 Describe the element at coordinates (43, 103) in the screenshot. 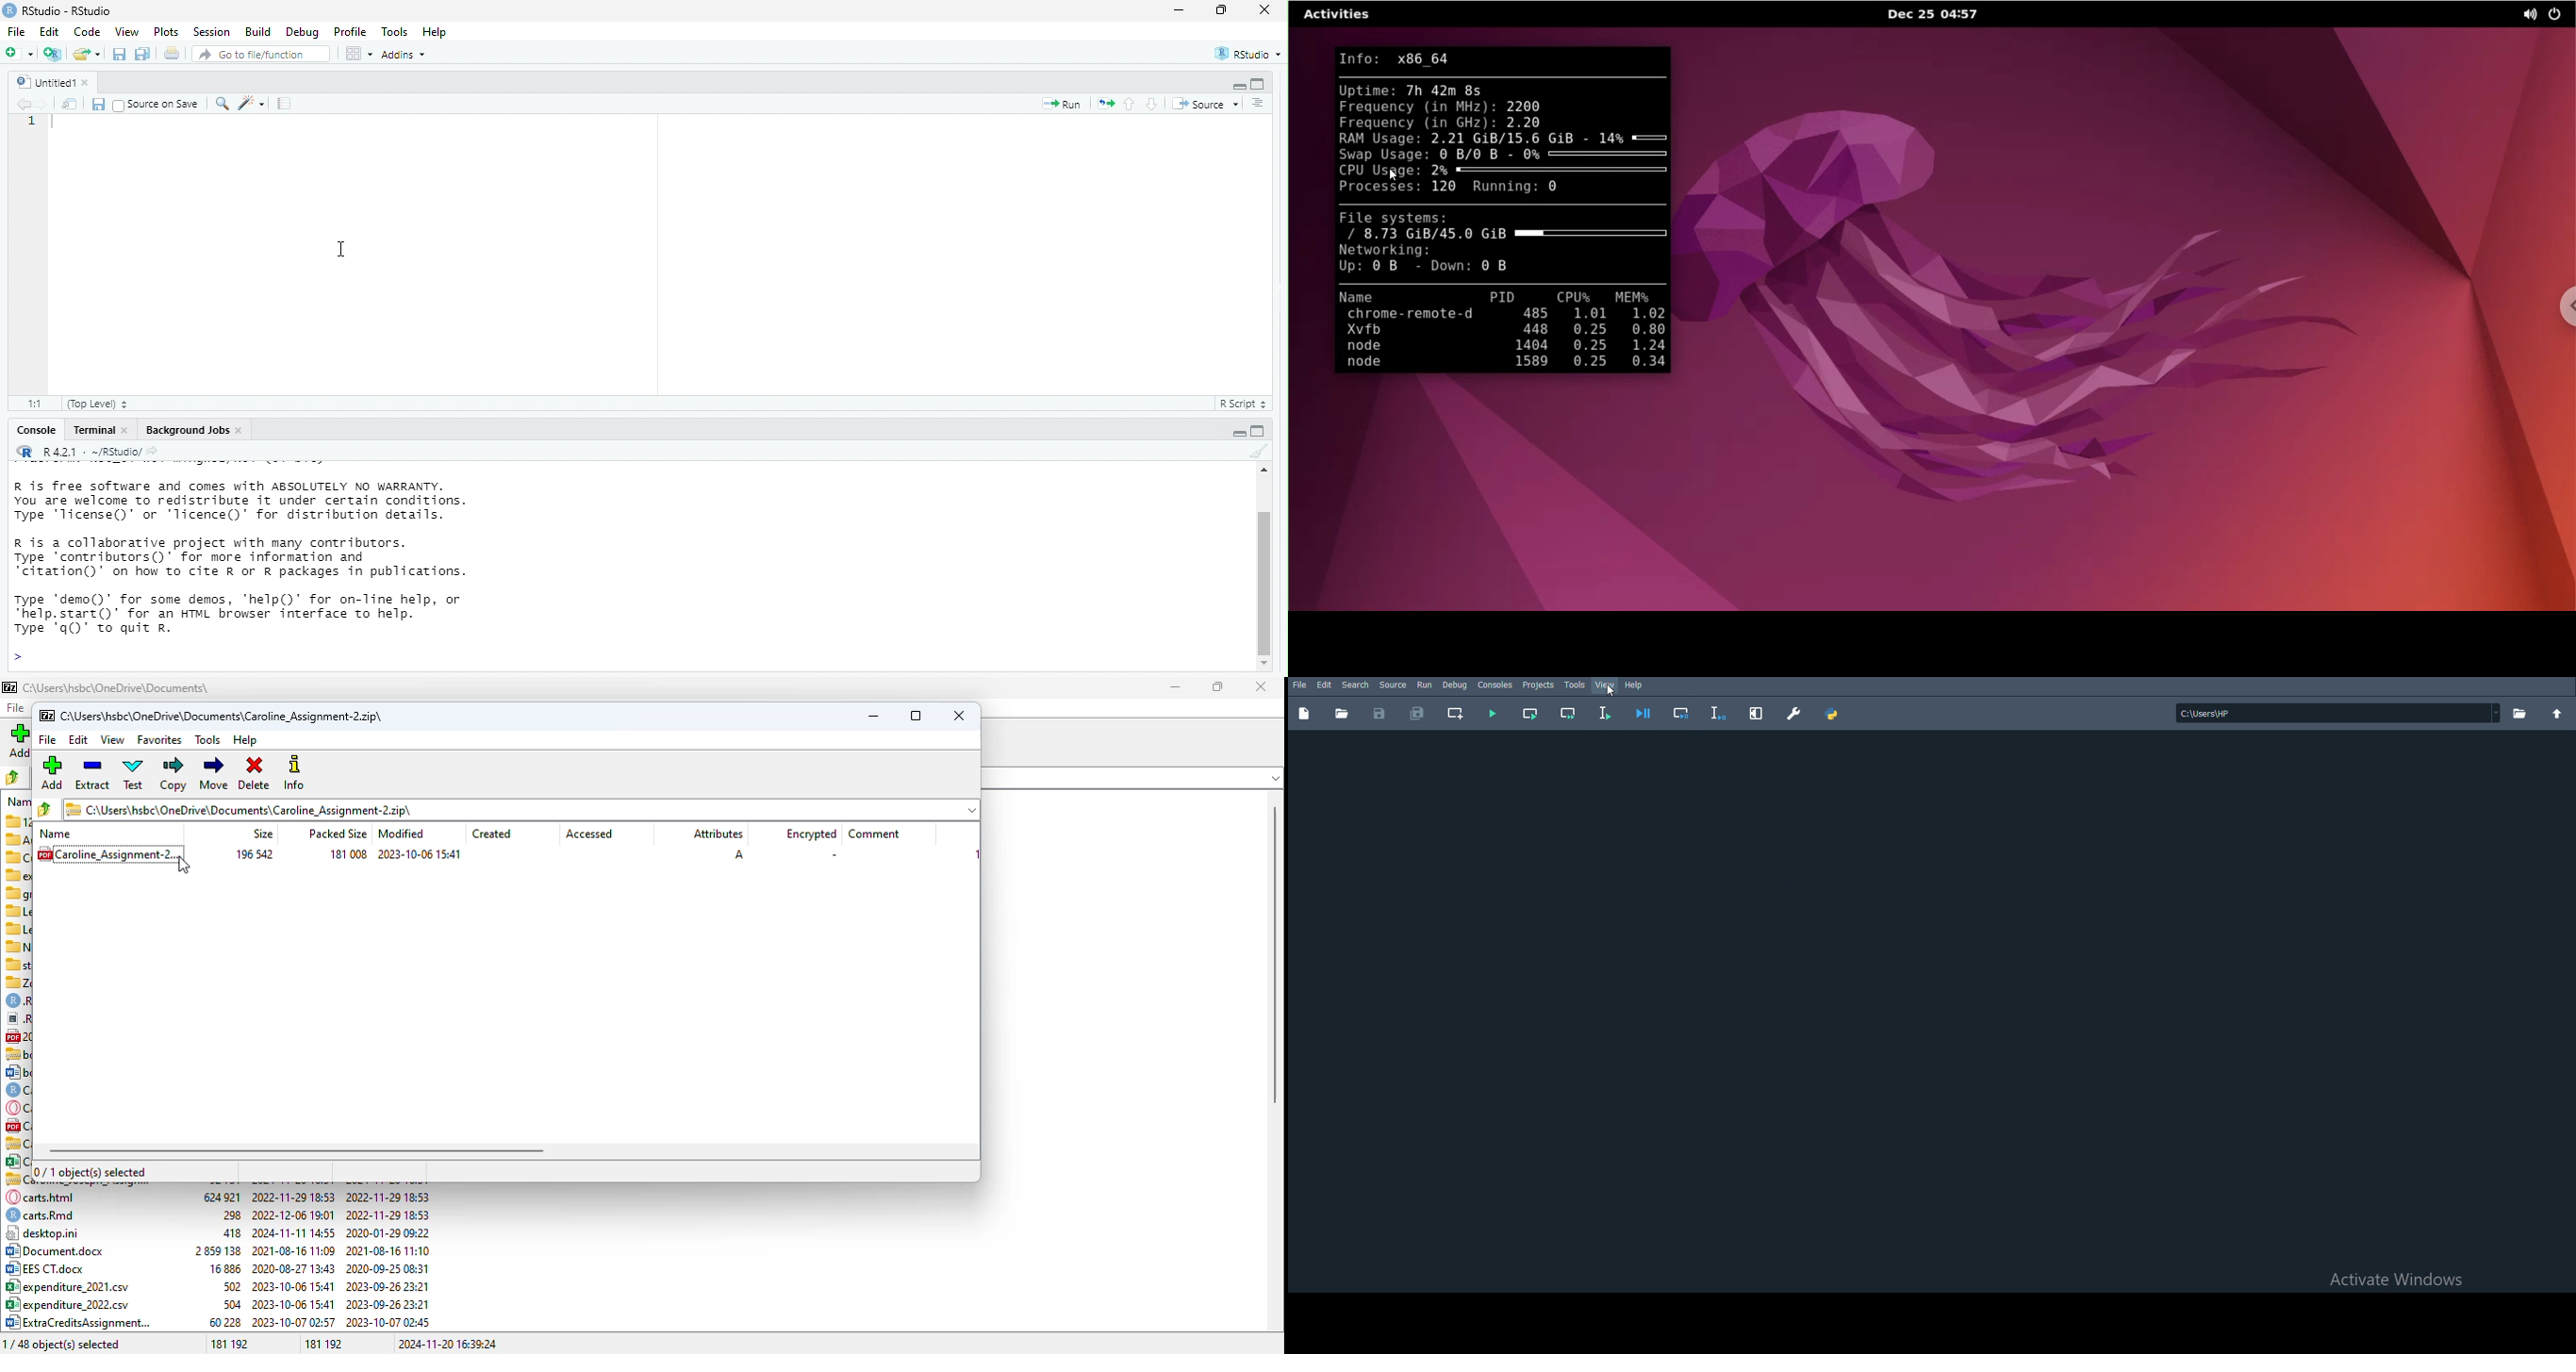

I see `go forward to next source location` at that location.